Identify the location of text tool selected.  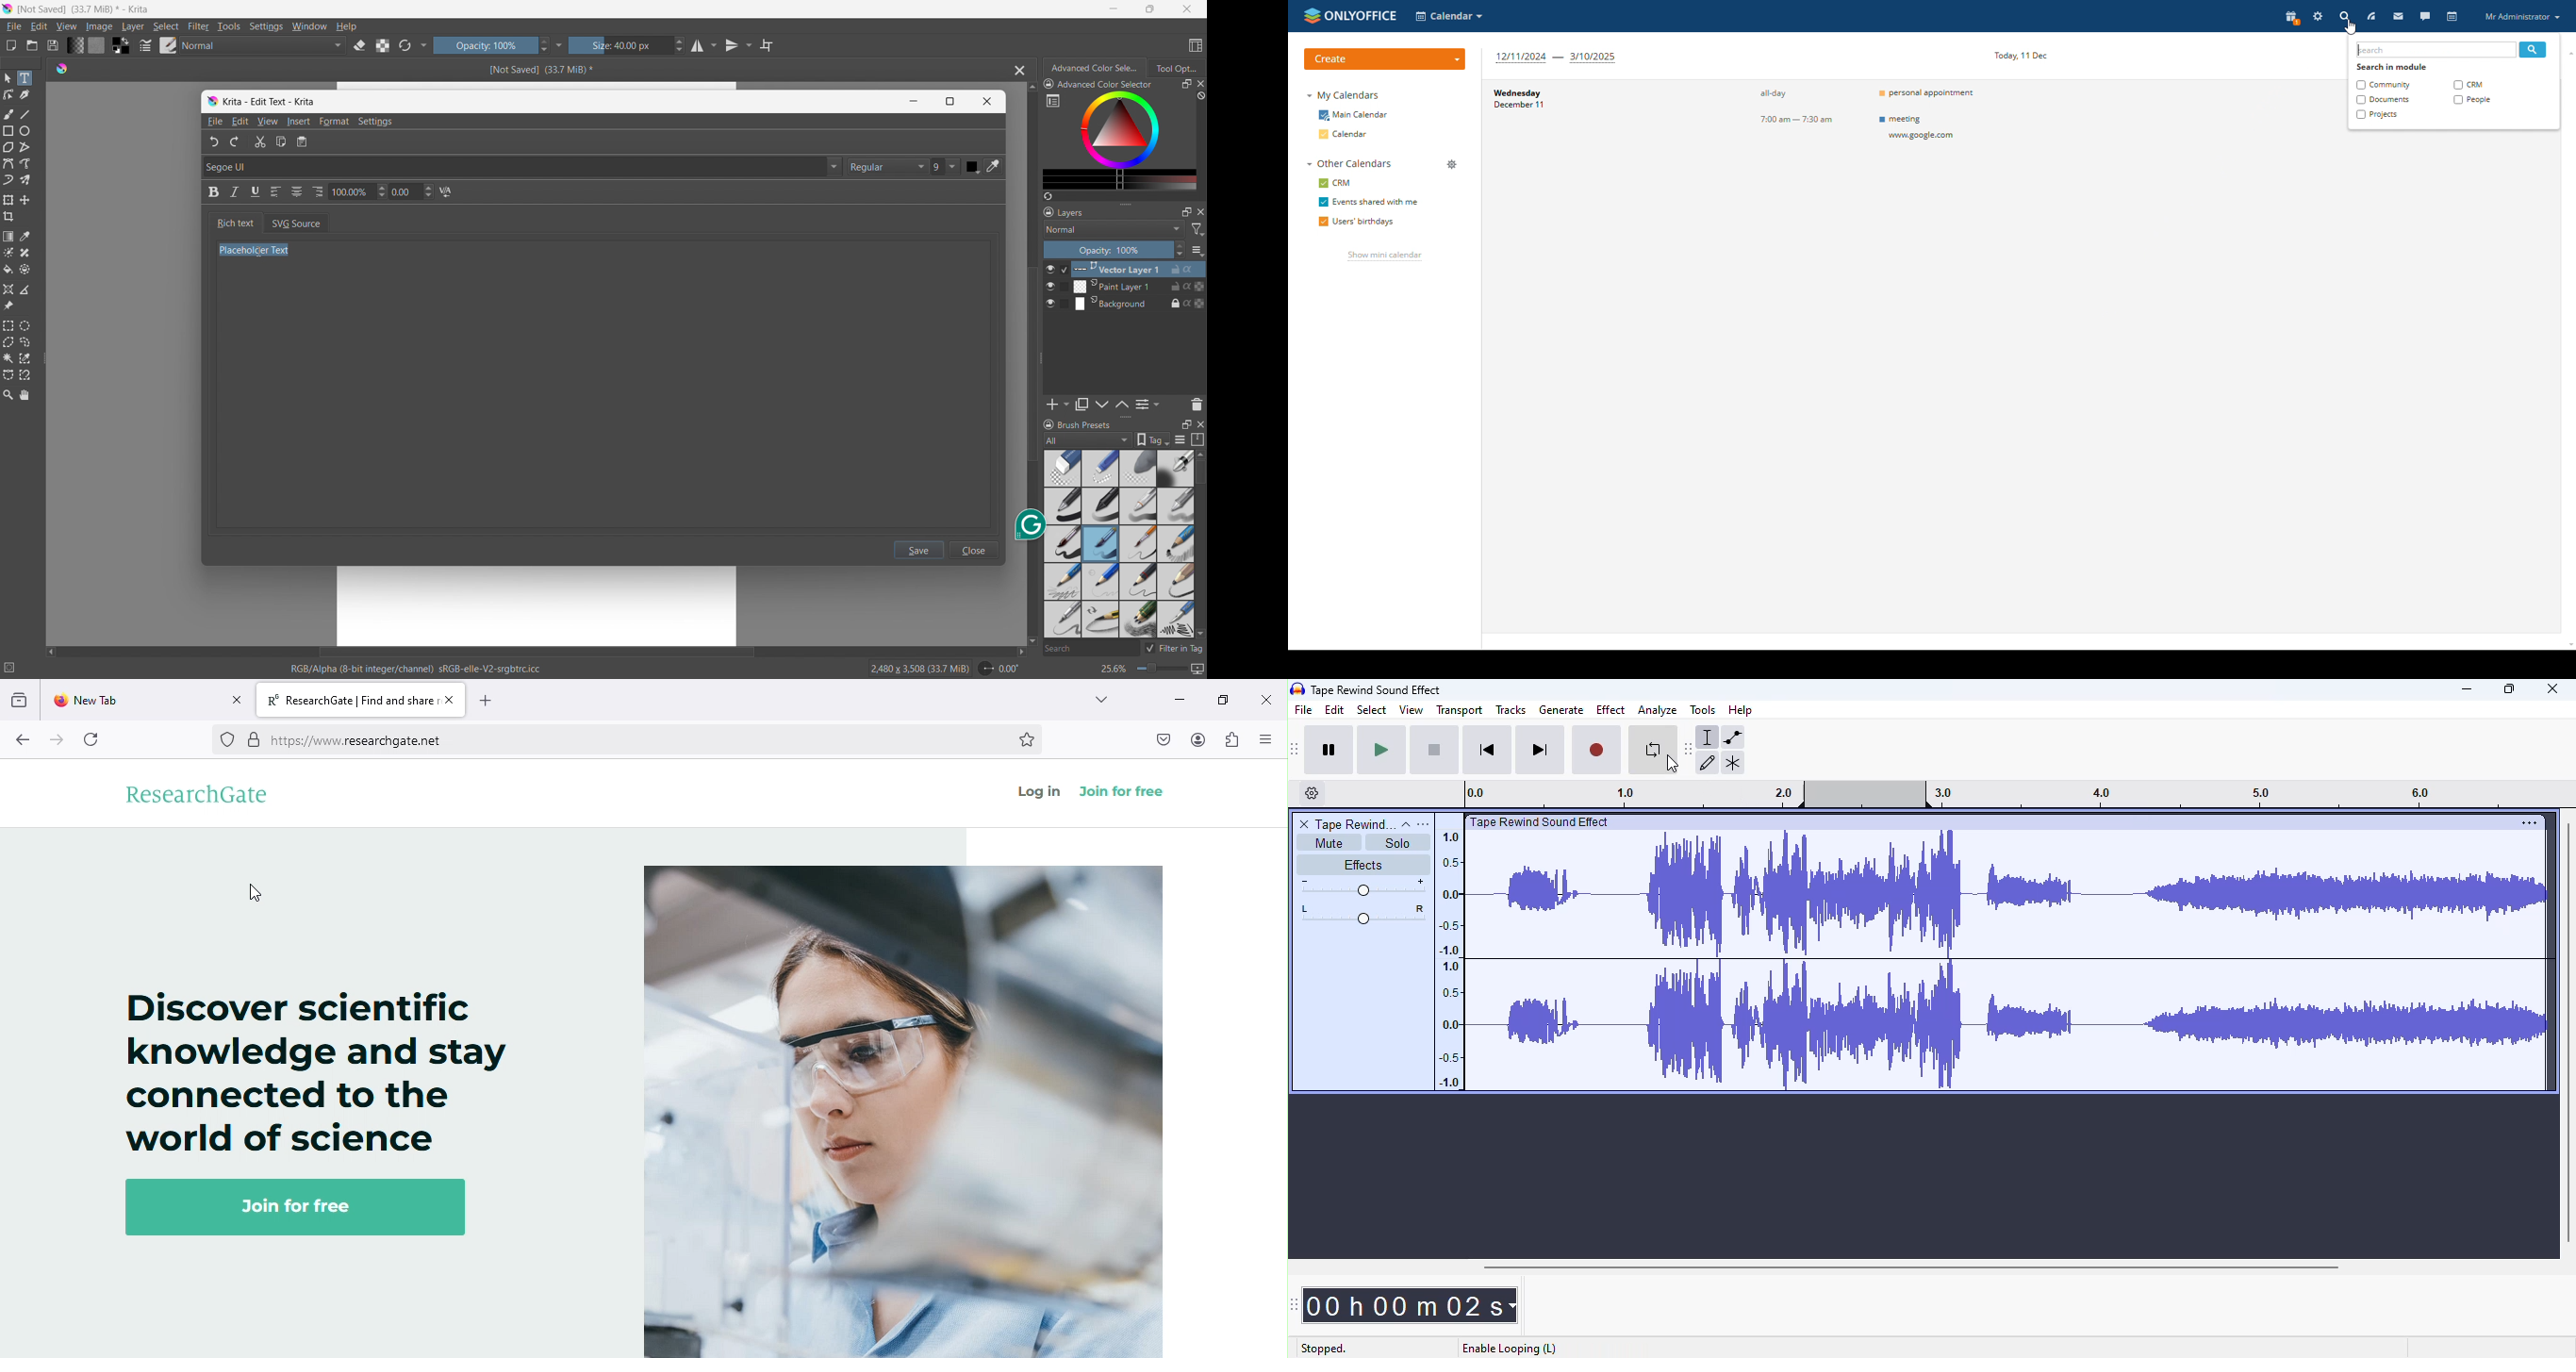
(24, 78).